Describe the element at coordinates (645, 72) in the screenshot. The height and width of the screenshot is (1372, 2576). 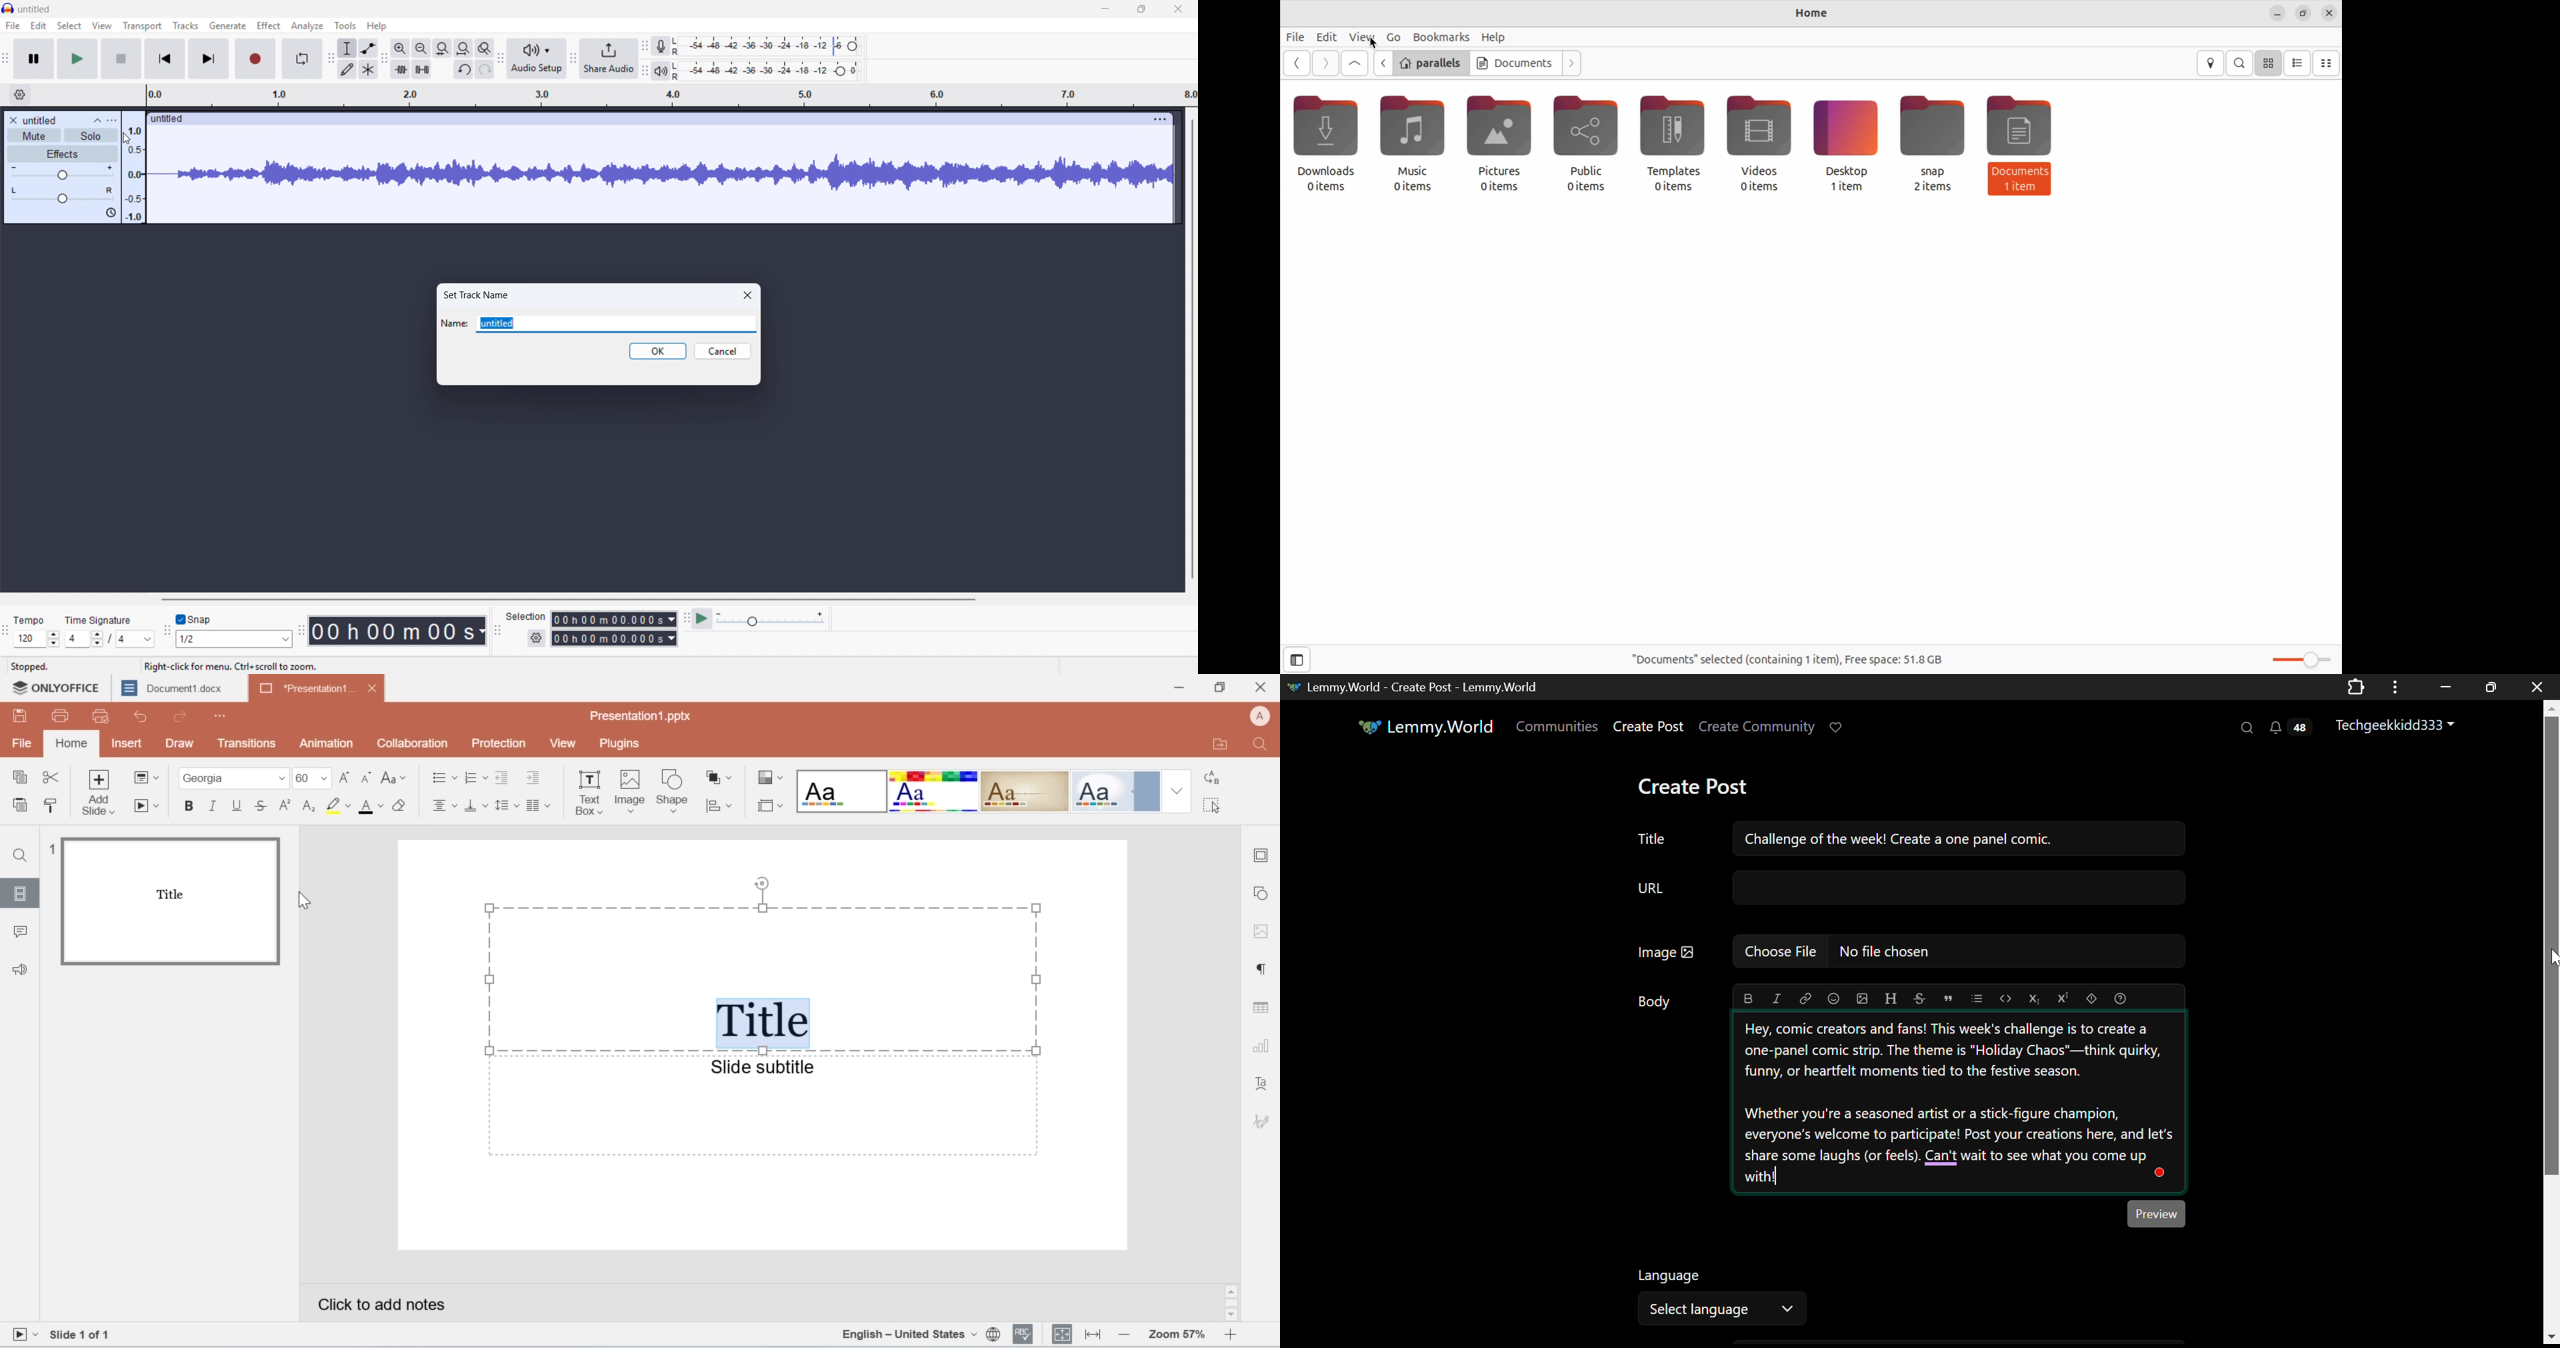
I see `Playback metre toolbar ` at that location.